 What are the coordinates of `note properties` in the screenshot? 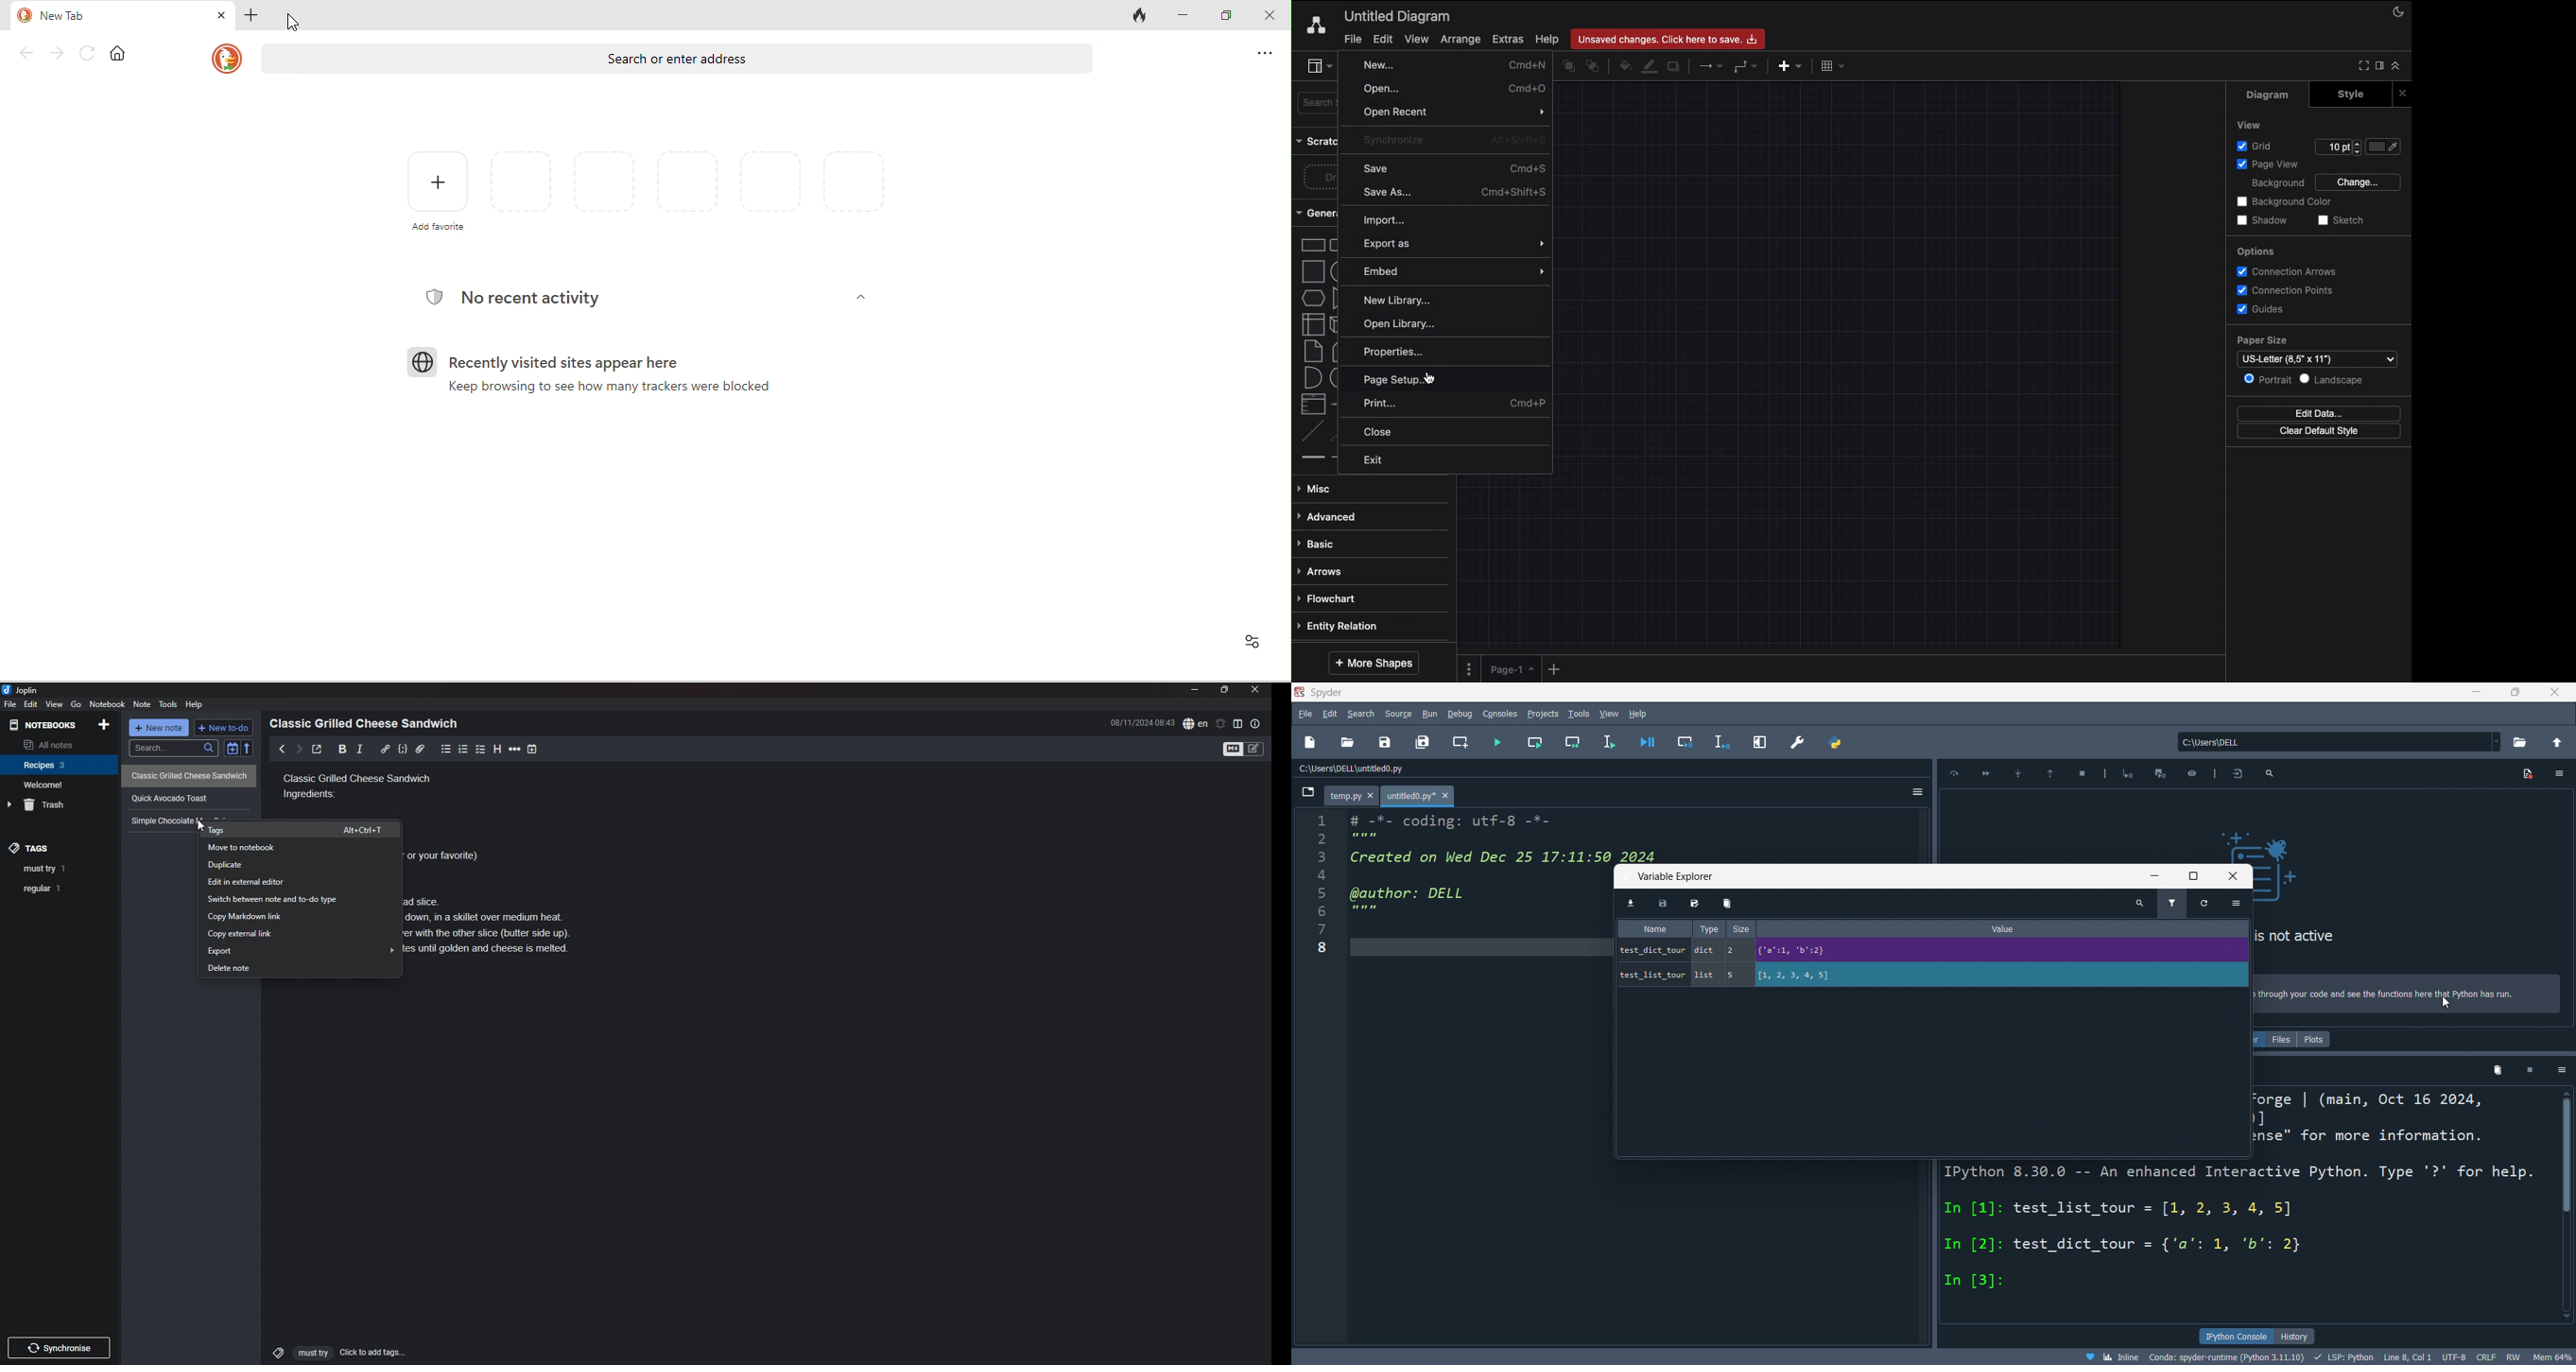 It's located at (1256, 724).